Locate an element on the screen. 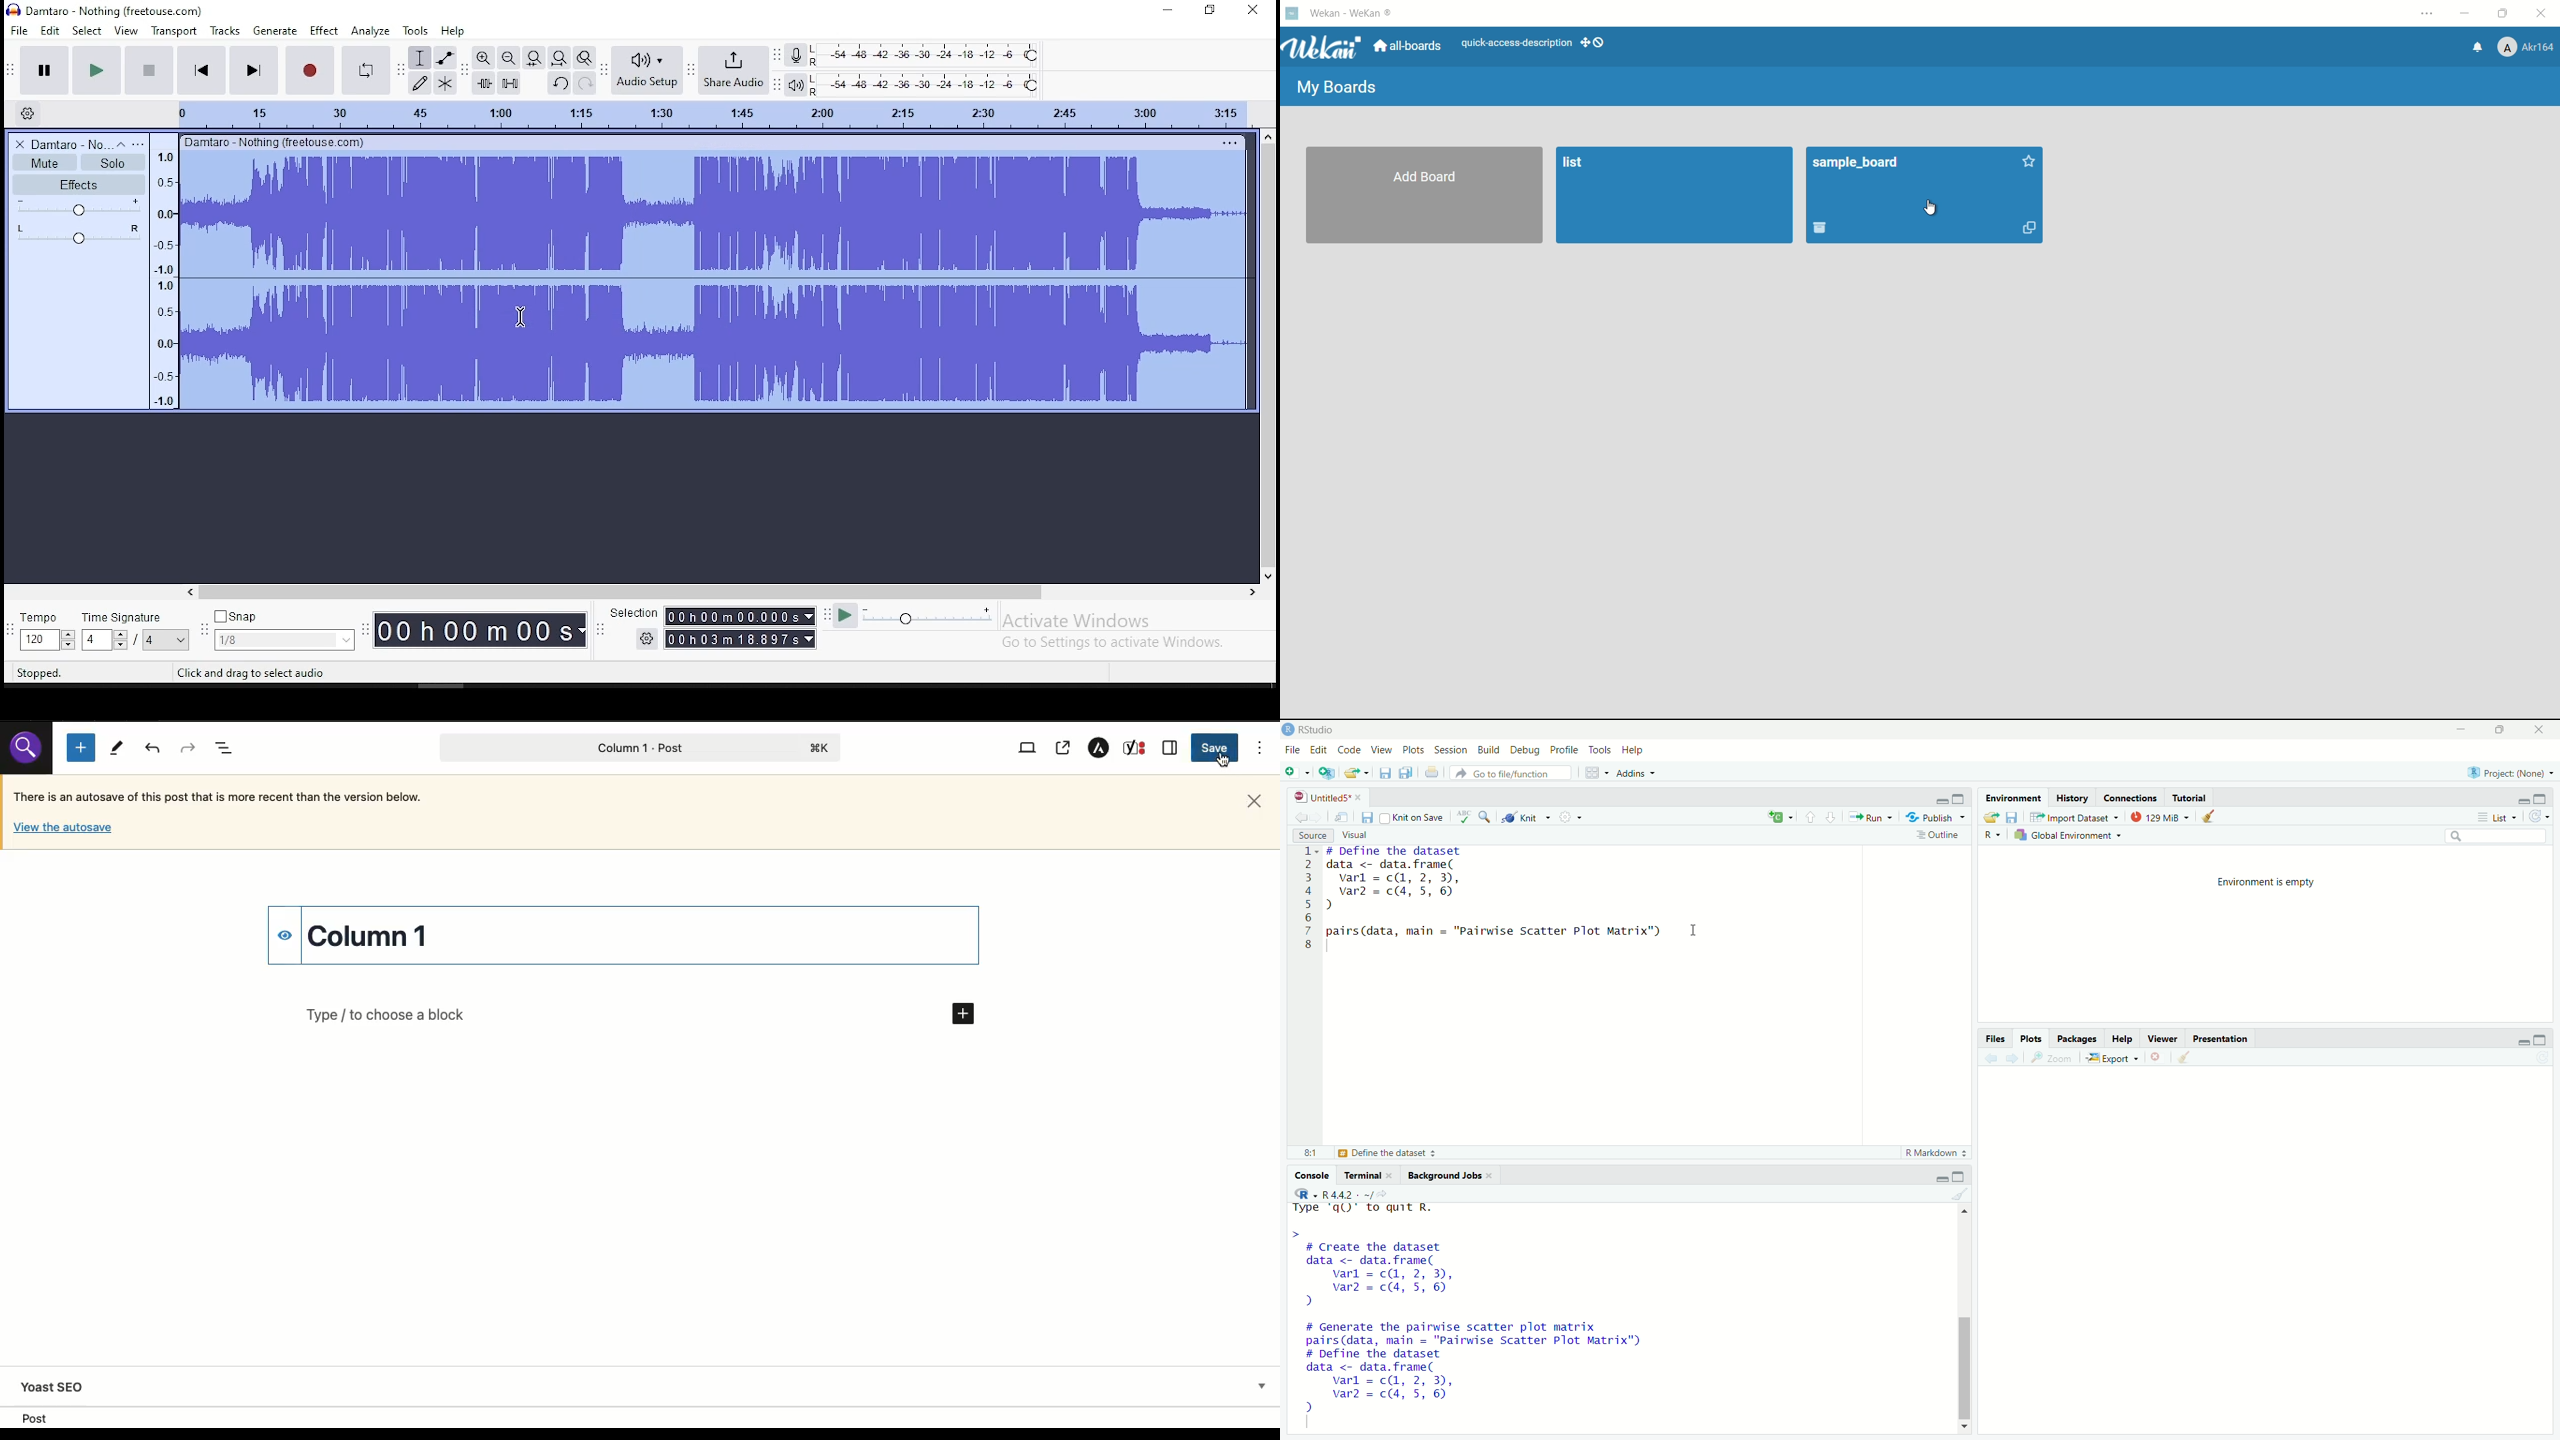  redo is located at coordinates (587, 84).